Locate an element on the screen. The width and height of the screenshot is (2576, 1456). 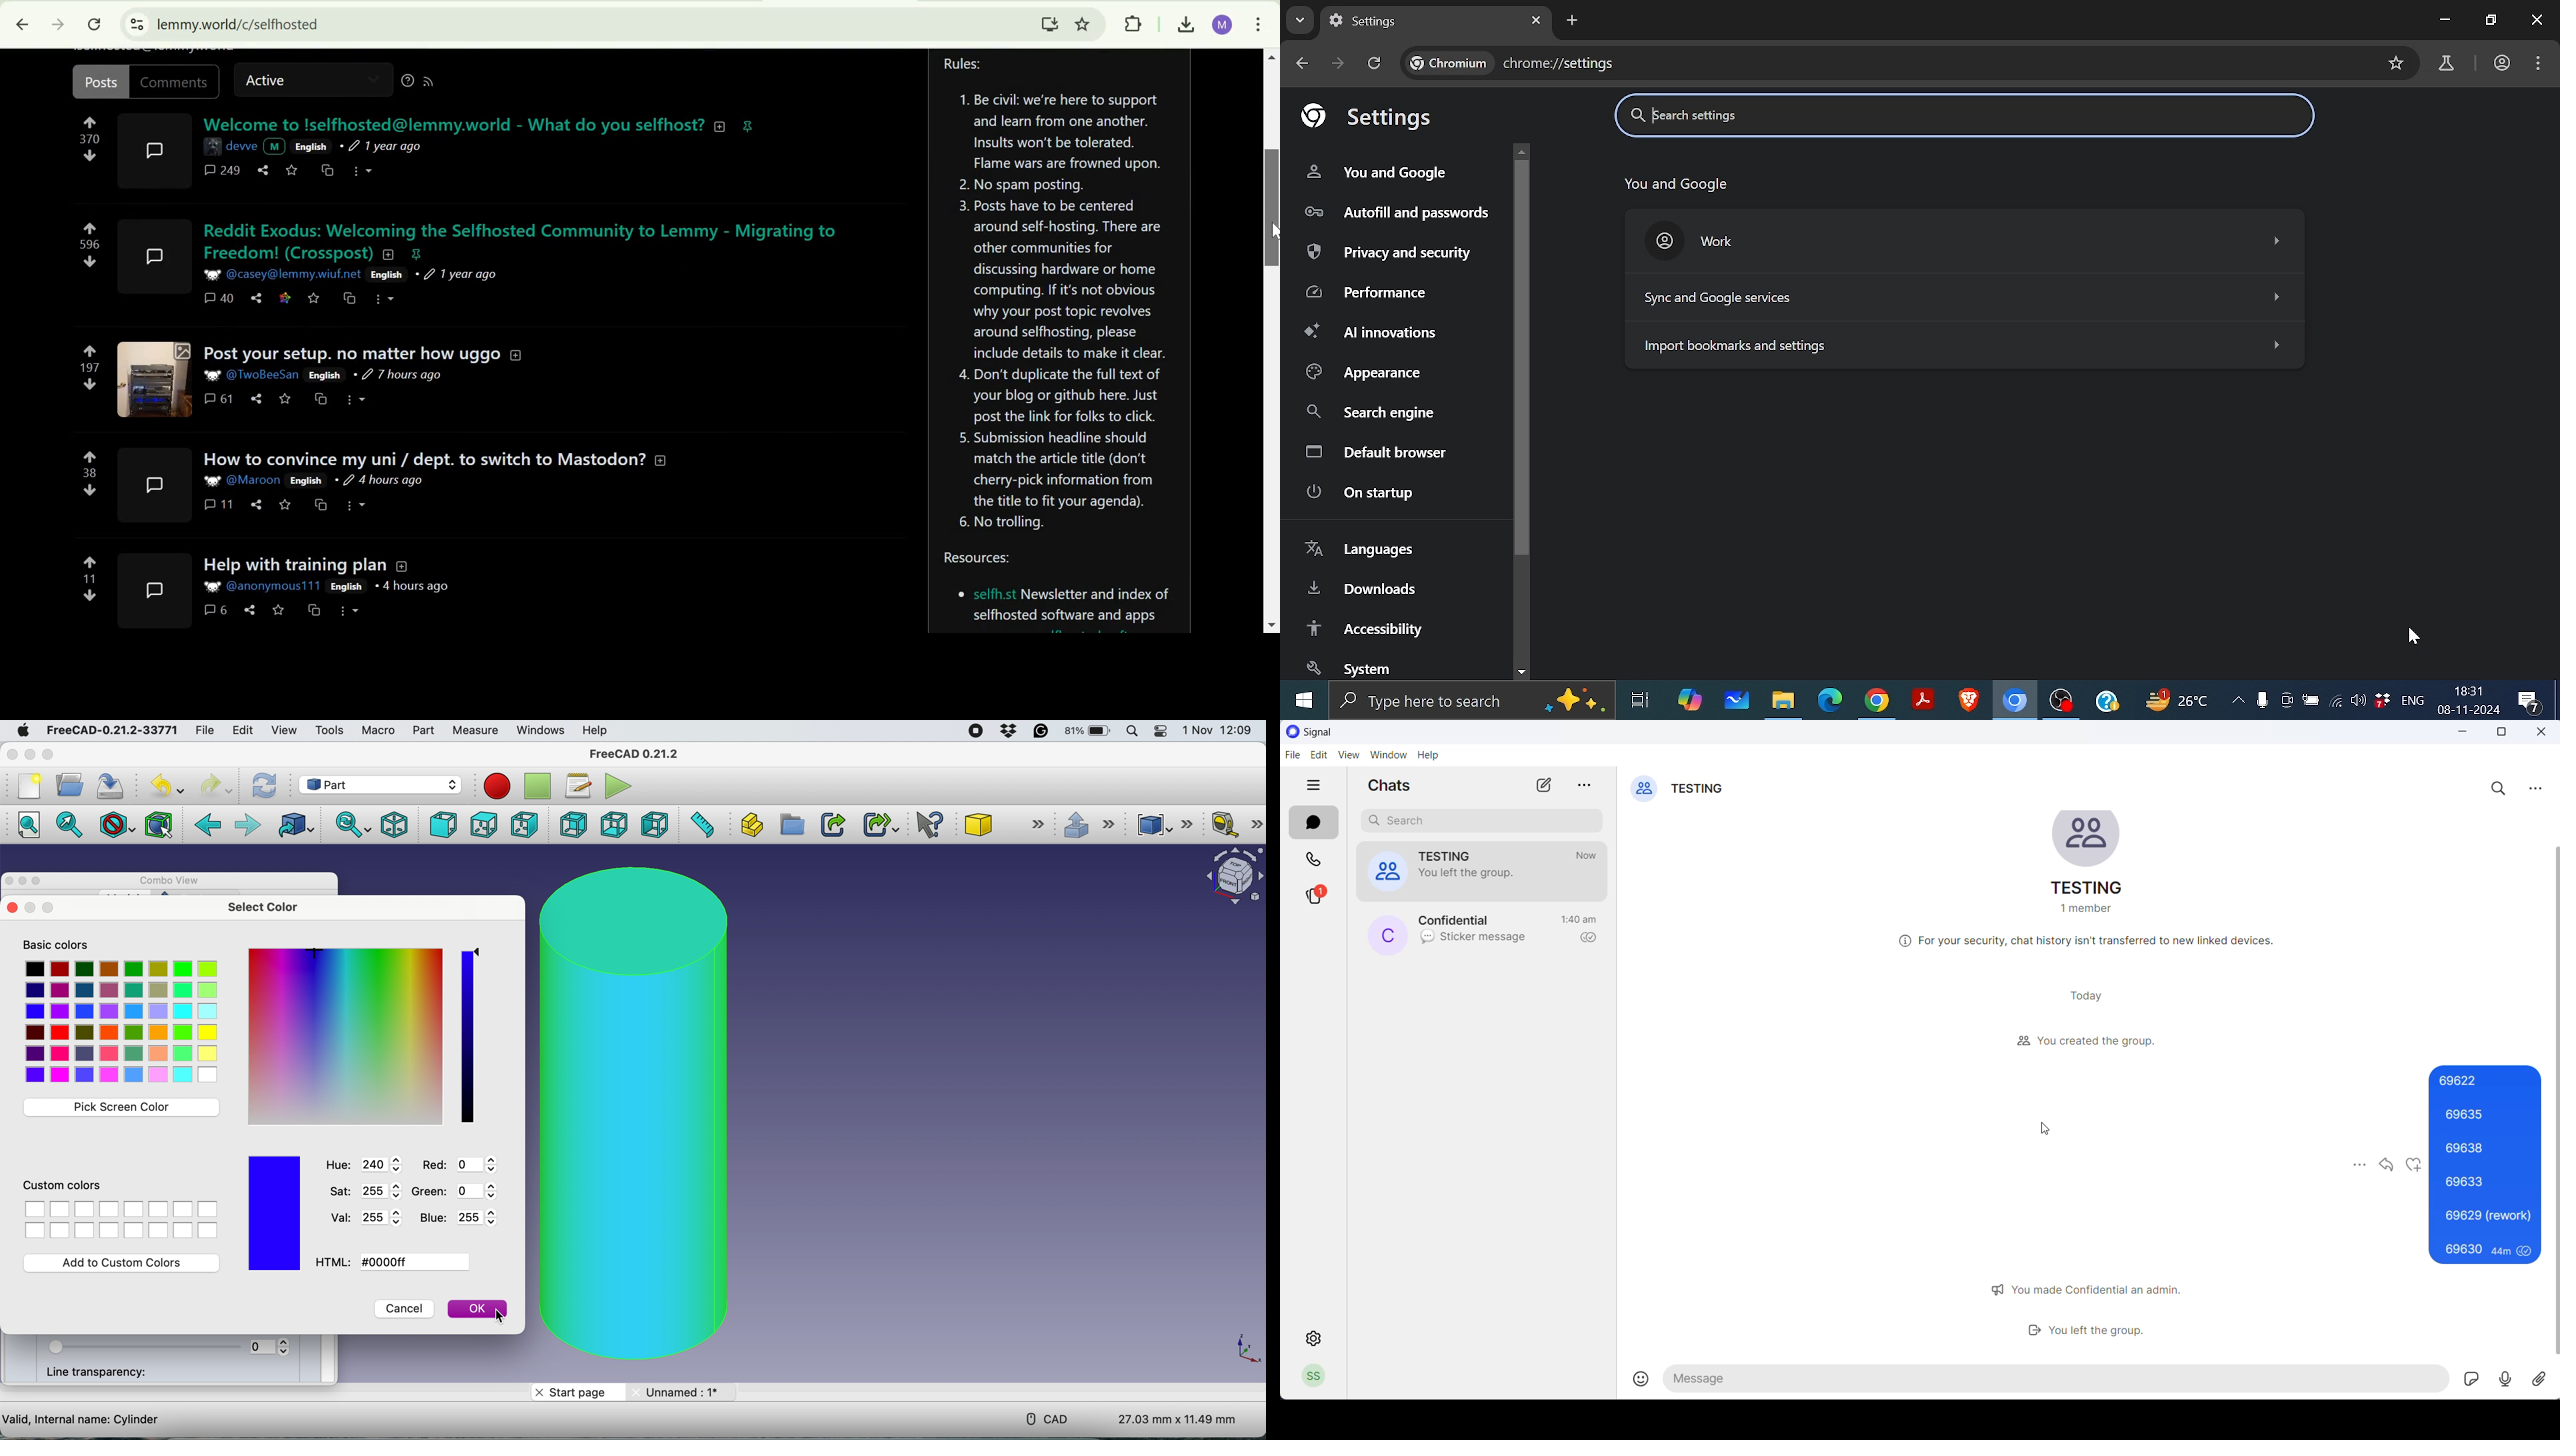
collapse is located at coordinates (723, 127).